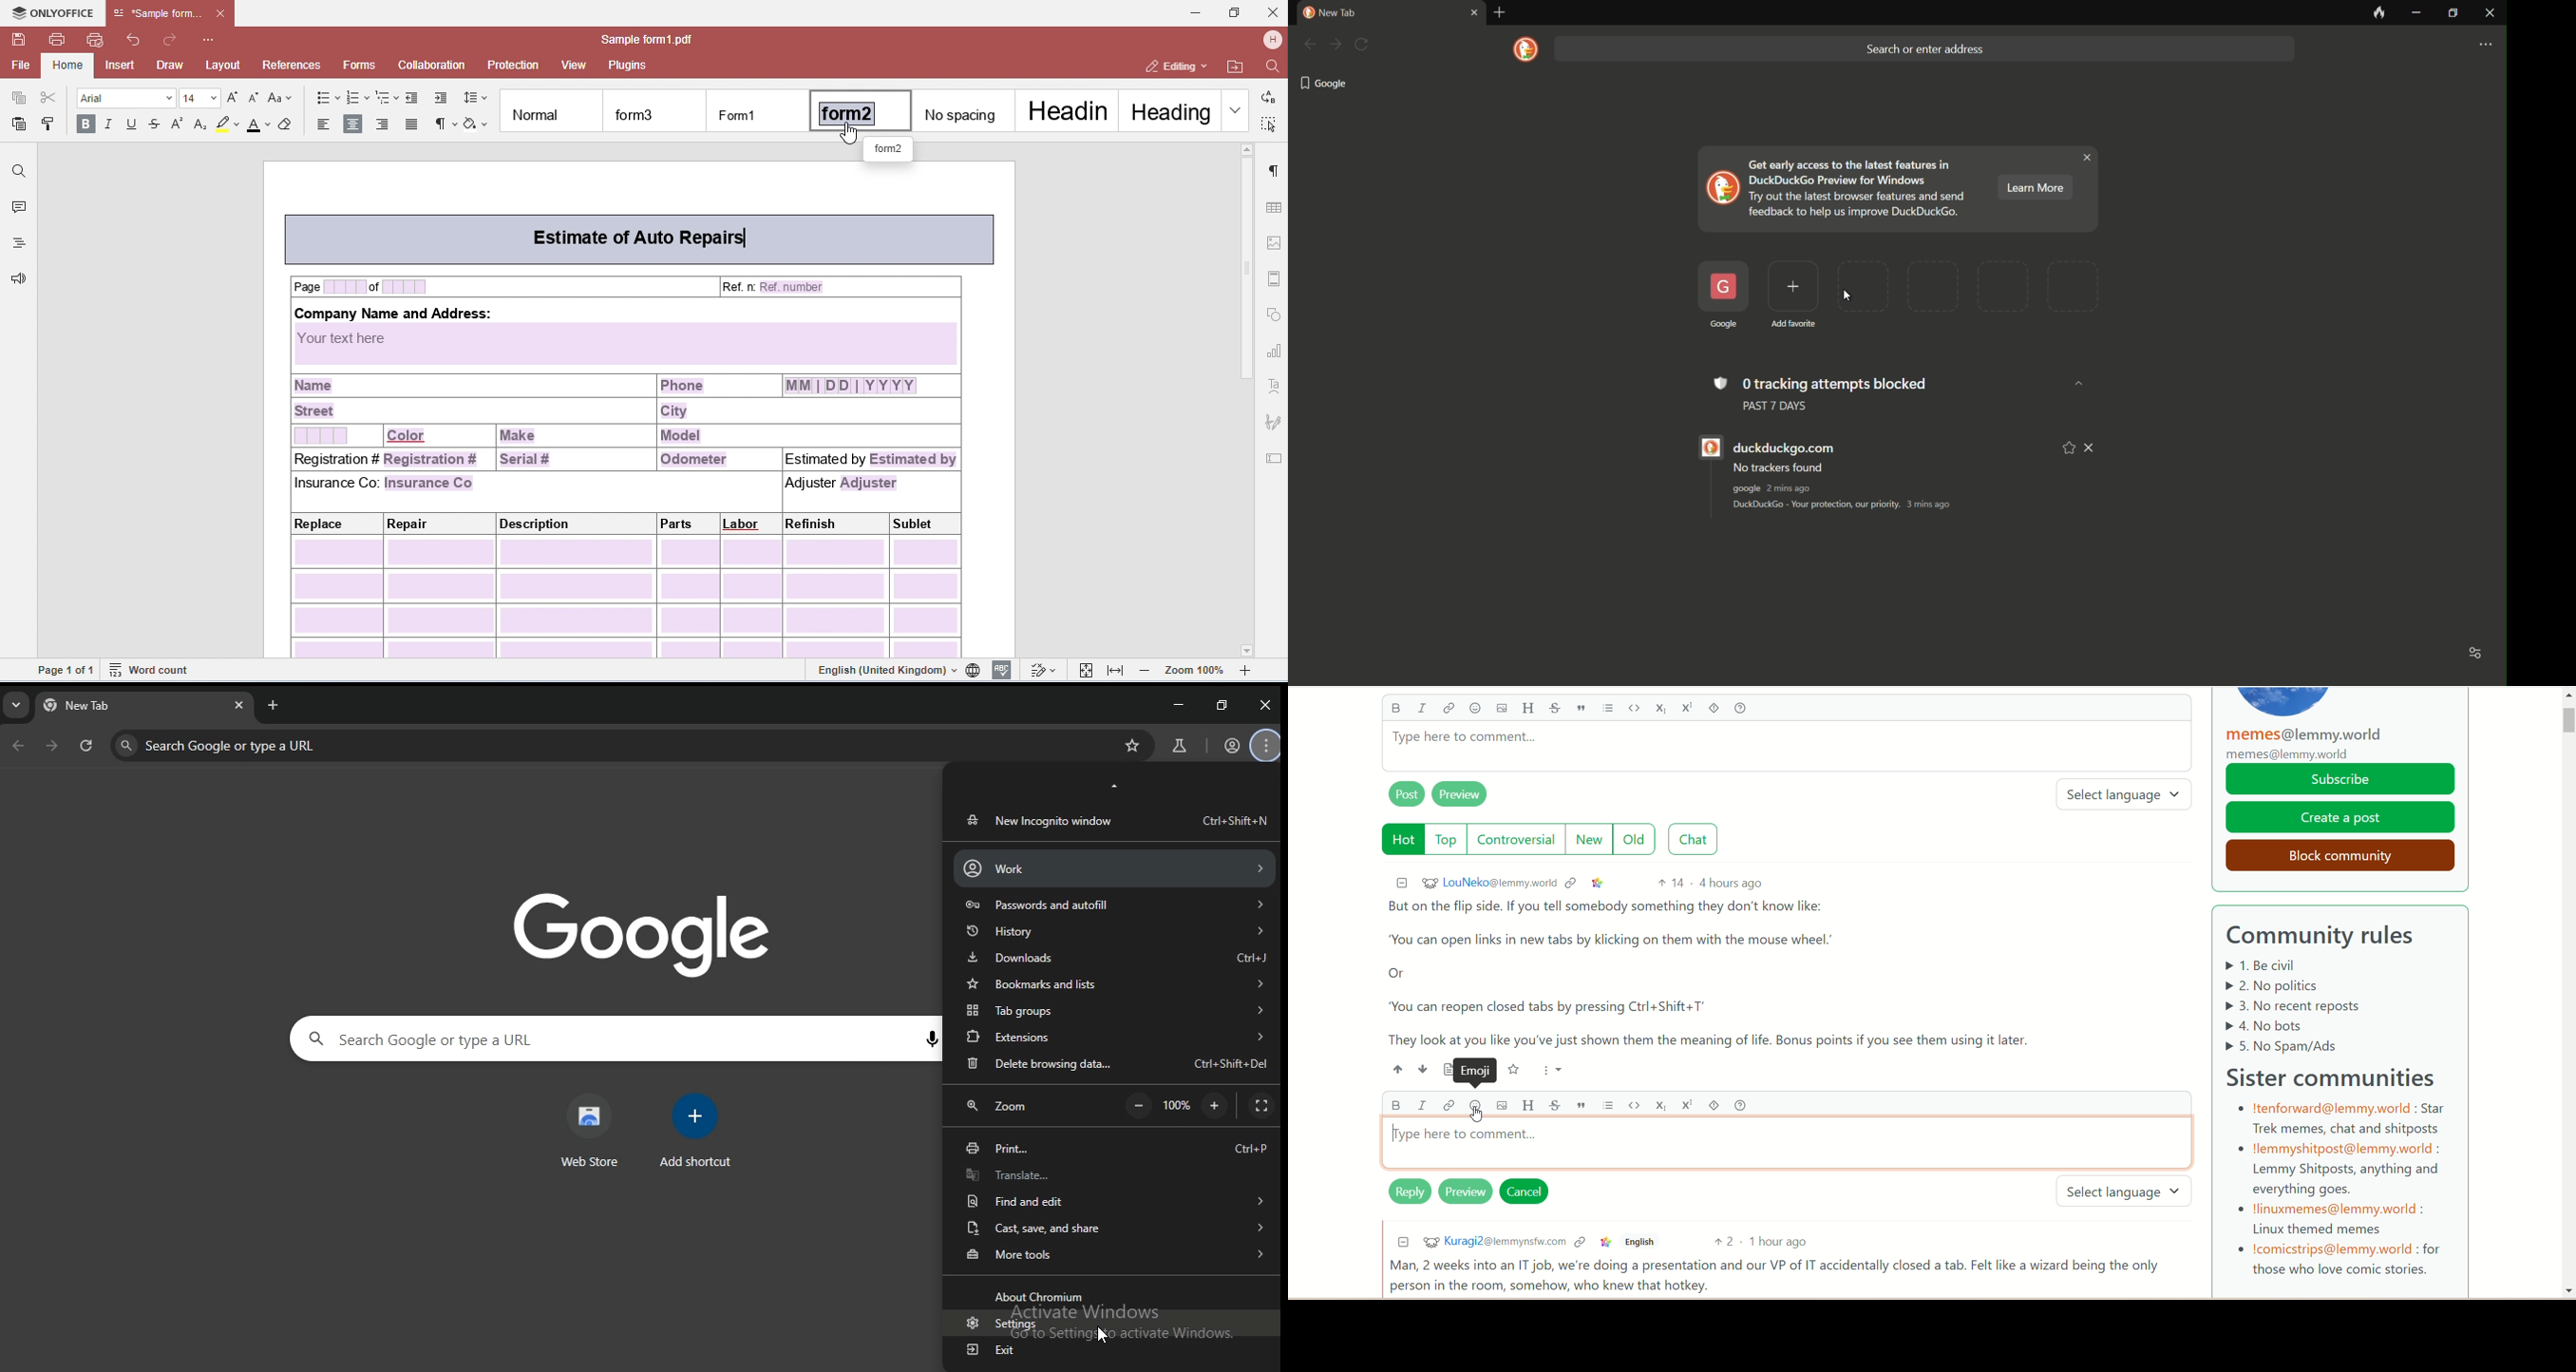 The height and width of the screenshot is (1372, 2576). What do you see at coordinates (590, 1131) in the screenshot?
I see `web store` at bounding box center [590, 1131].